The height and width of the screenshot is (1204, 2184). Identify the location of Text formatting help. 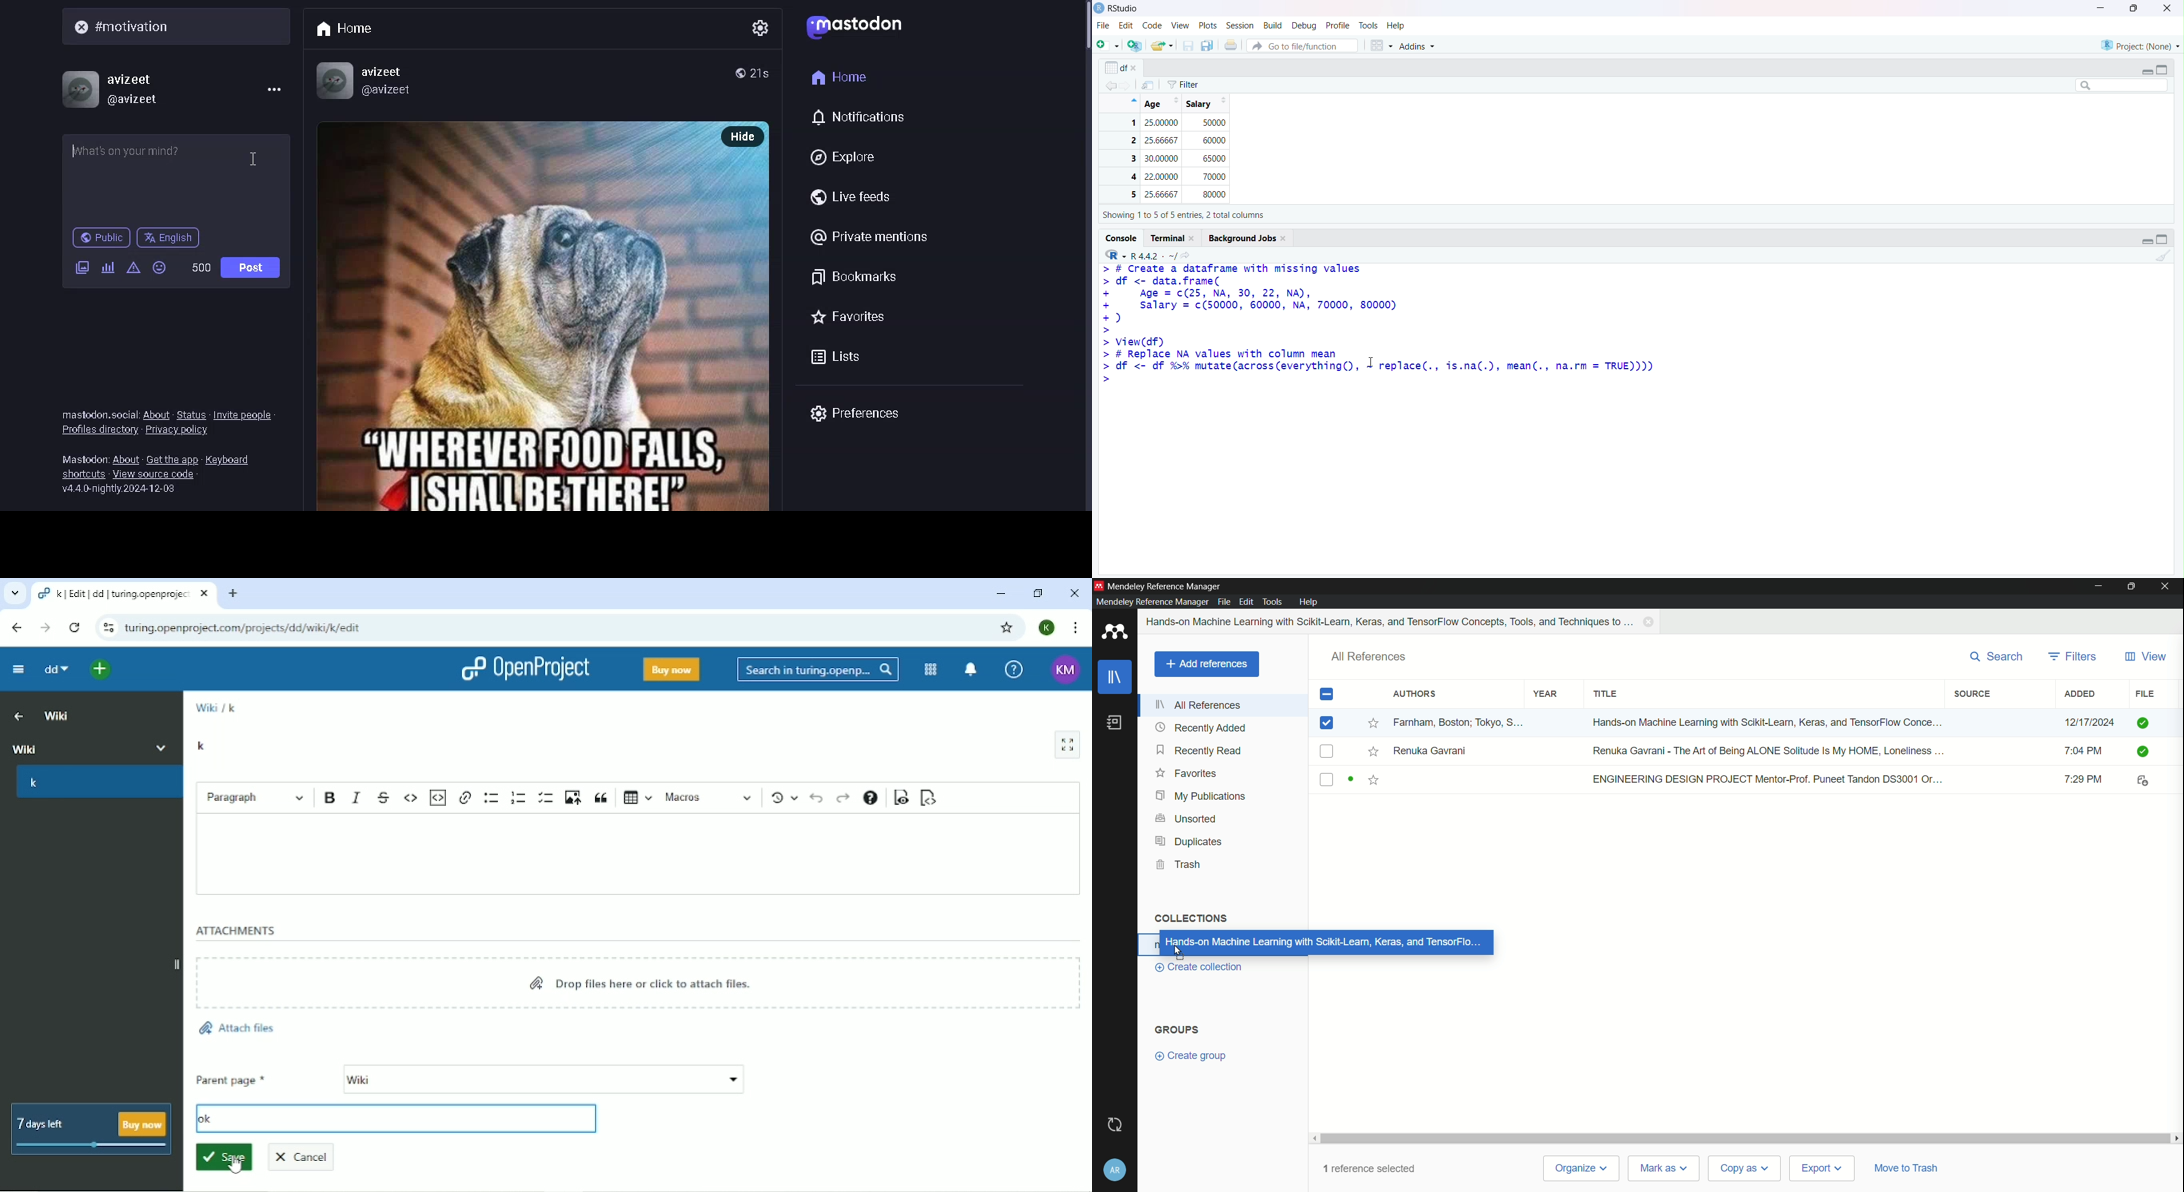
(870, 797).